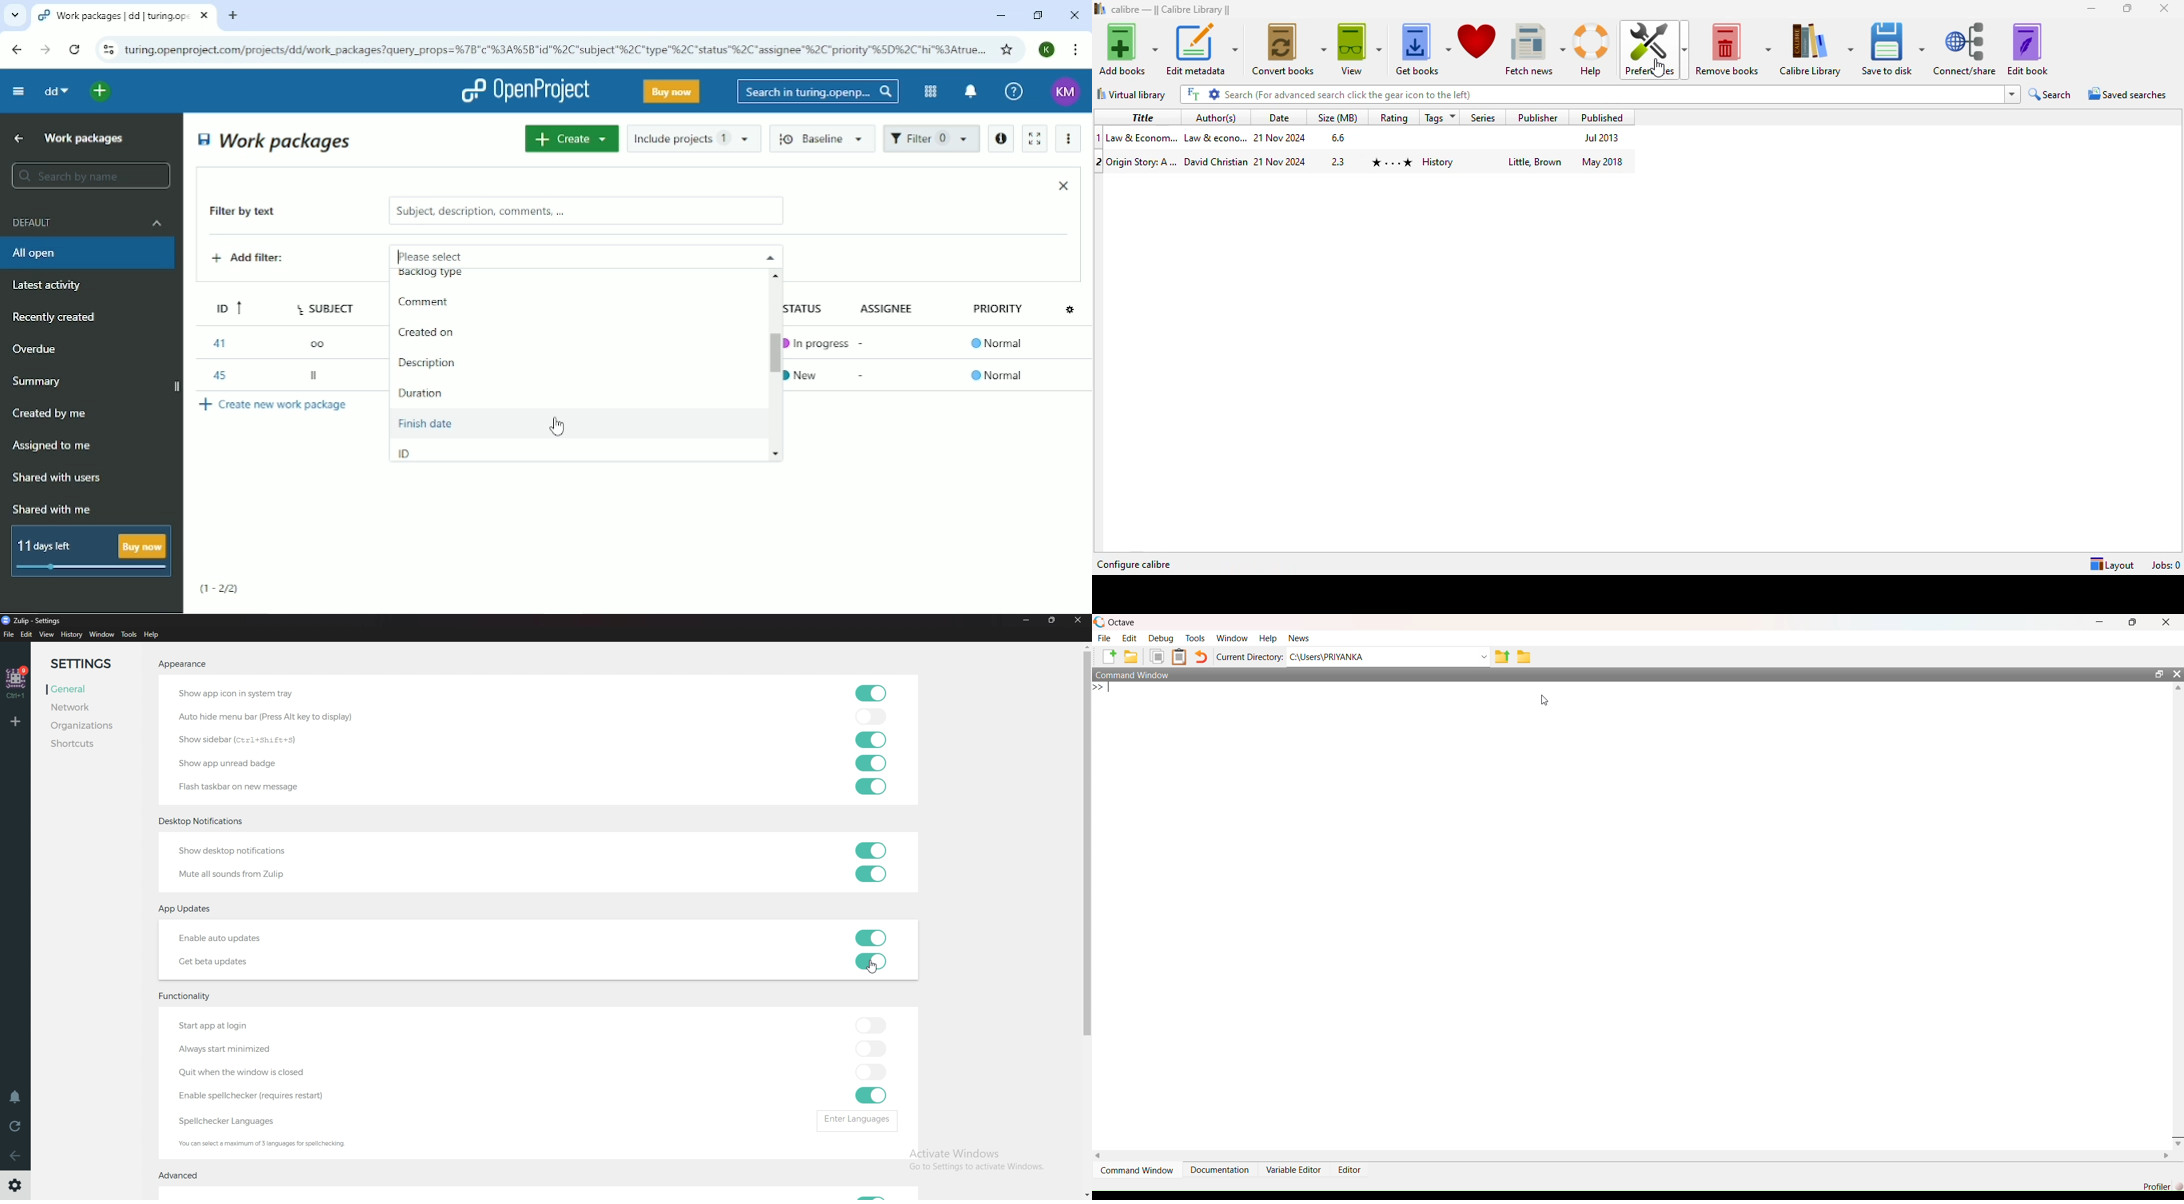  I want to click on book 2, so click(1361, 160).